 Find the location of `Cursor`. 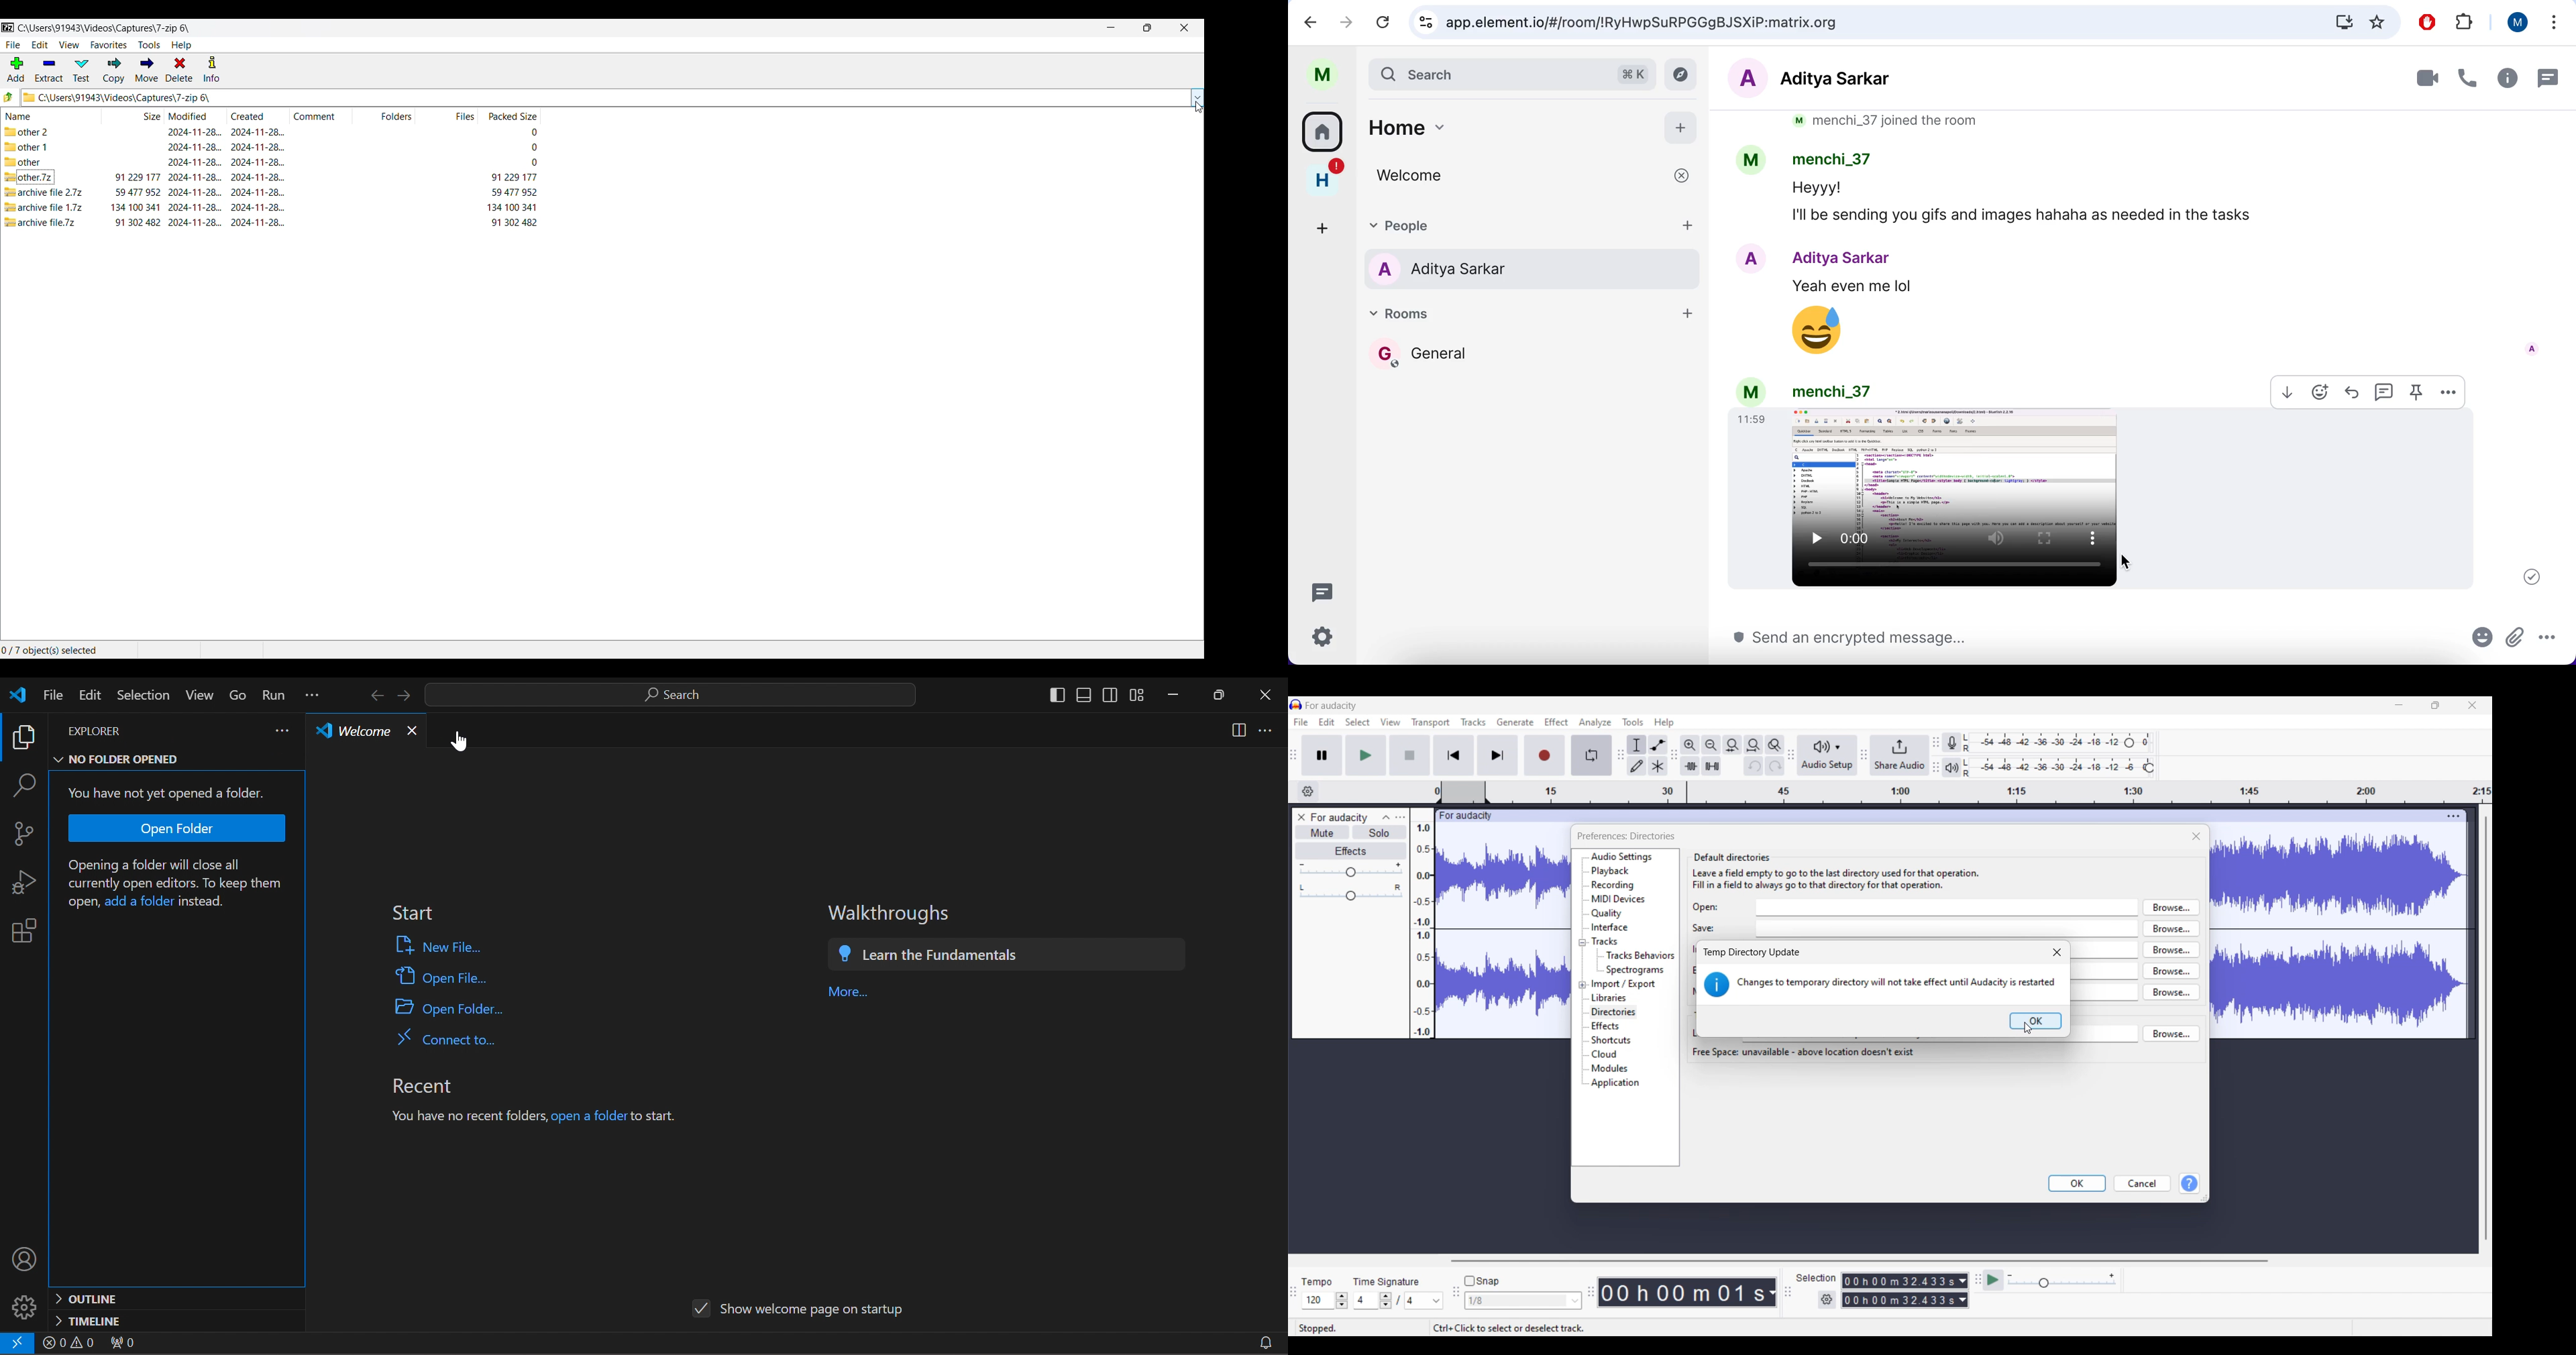

Cursor is located at coordinates (2028, 1029).